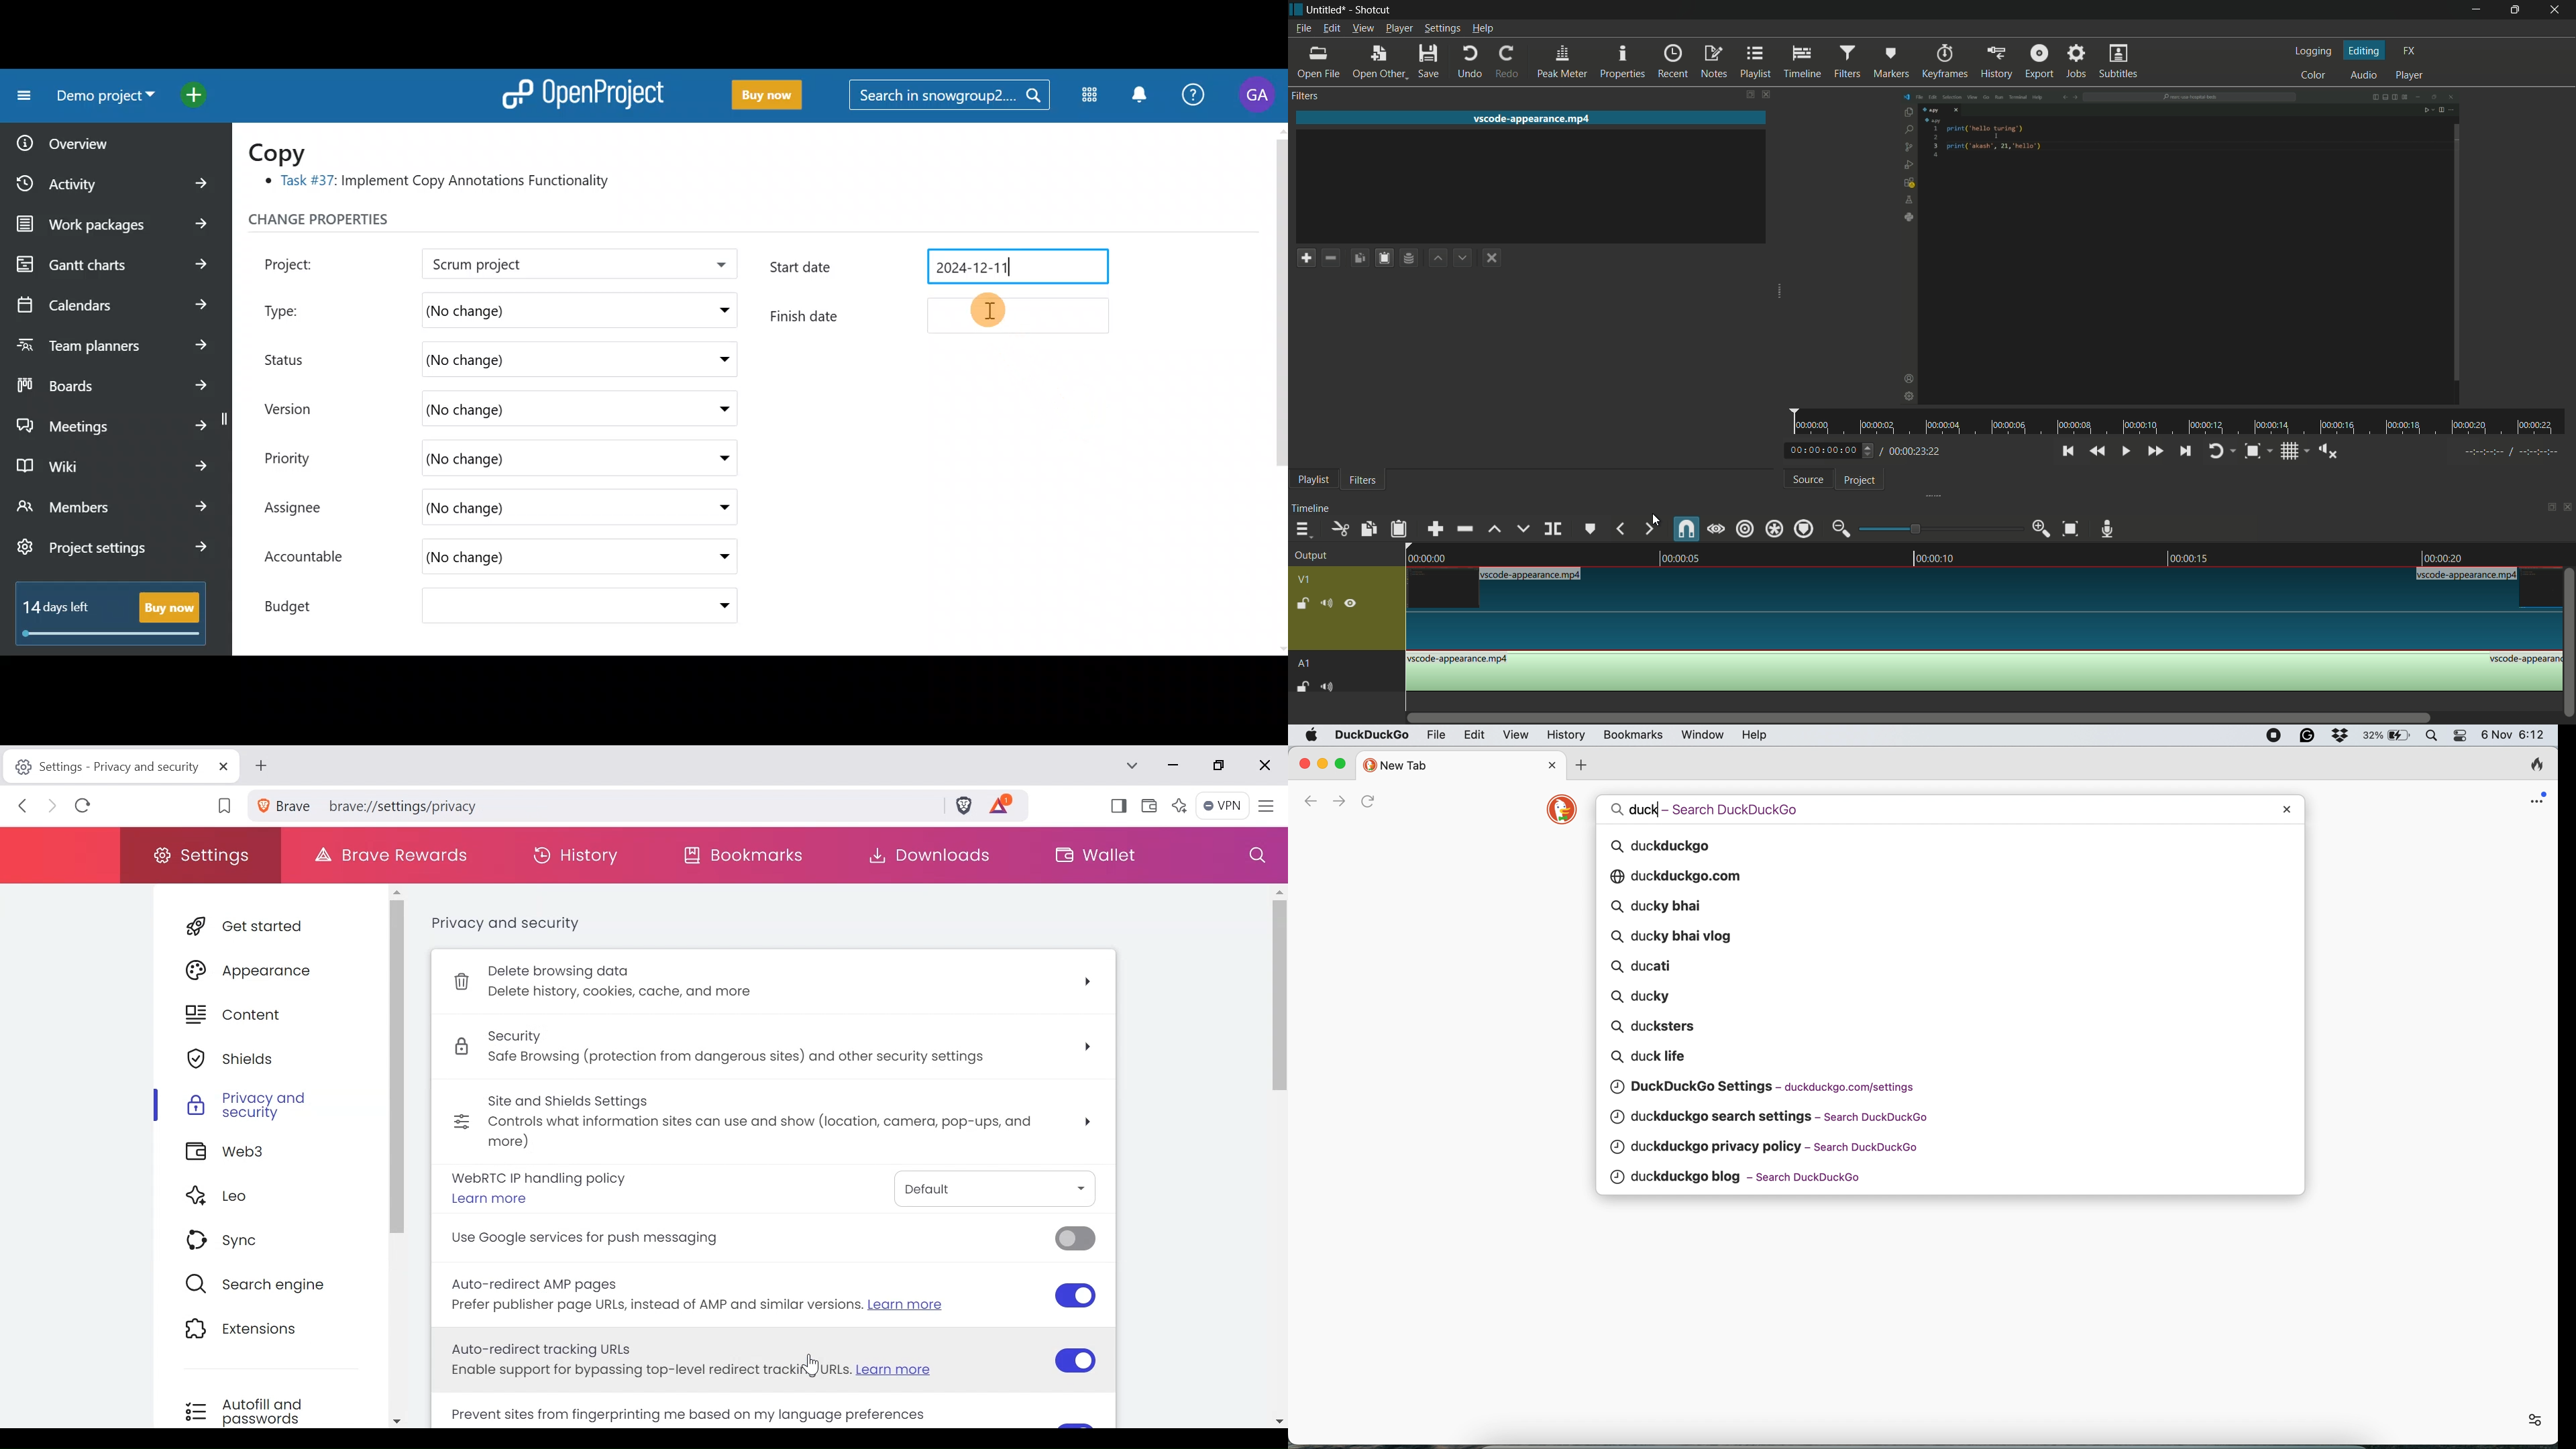 The image size is (2576, 1456). Describe the element at coordinates (113, 423) in the screenshot. I see `Meetings` at that location.